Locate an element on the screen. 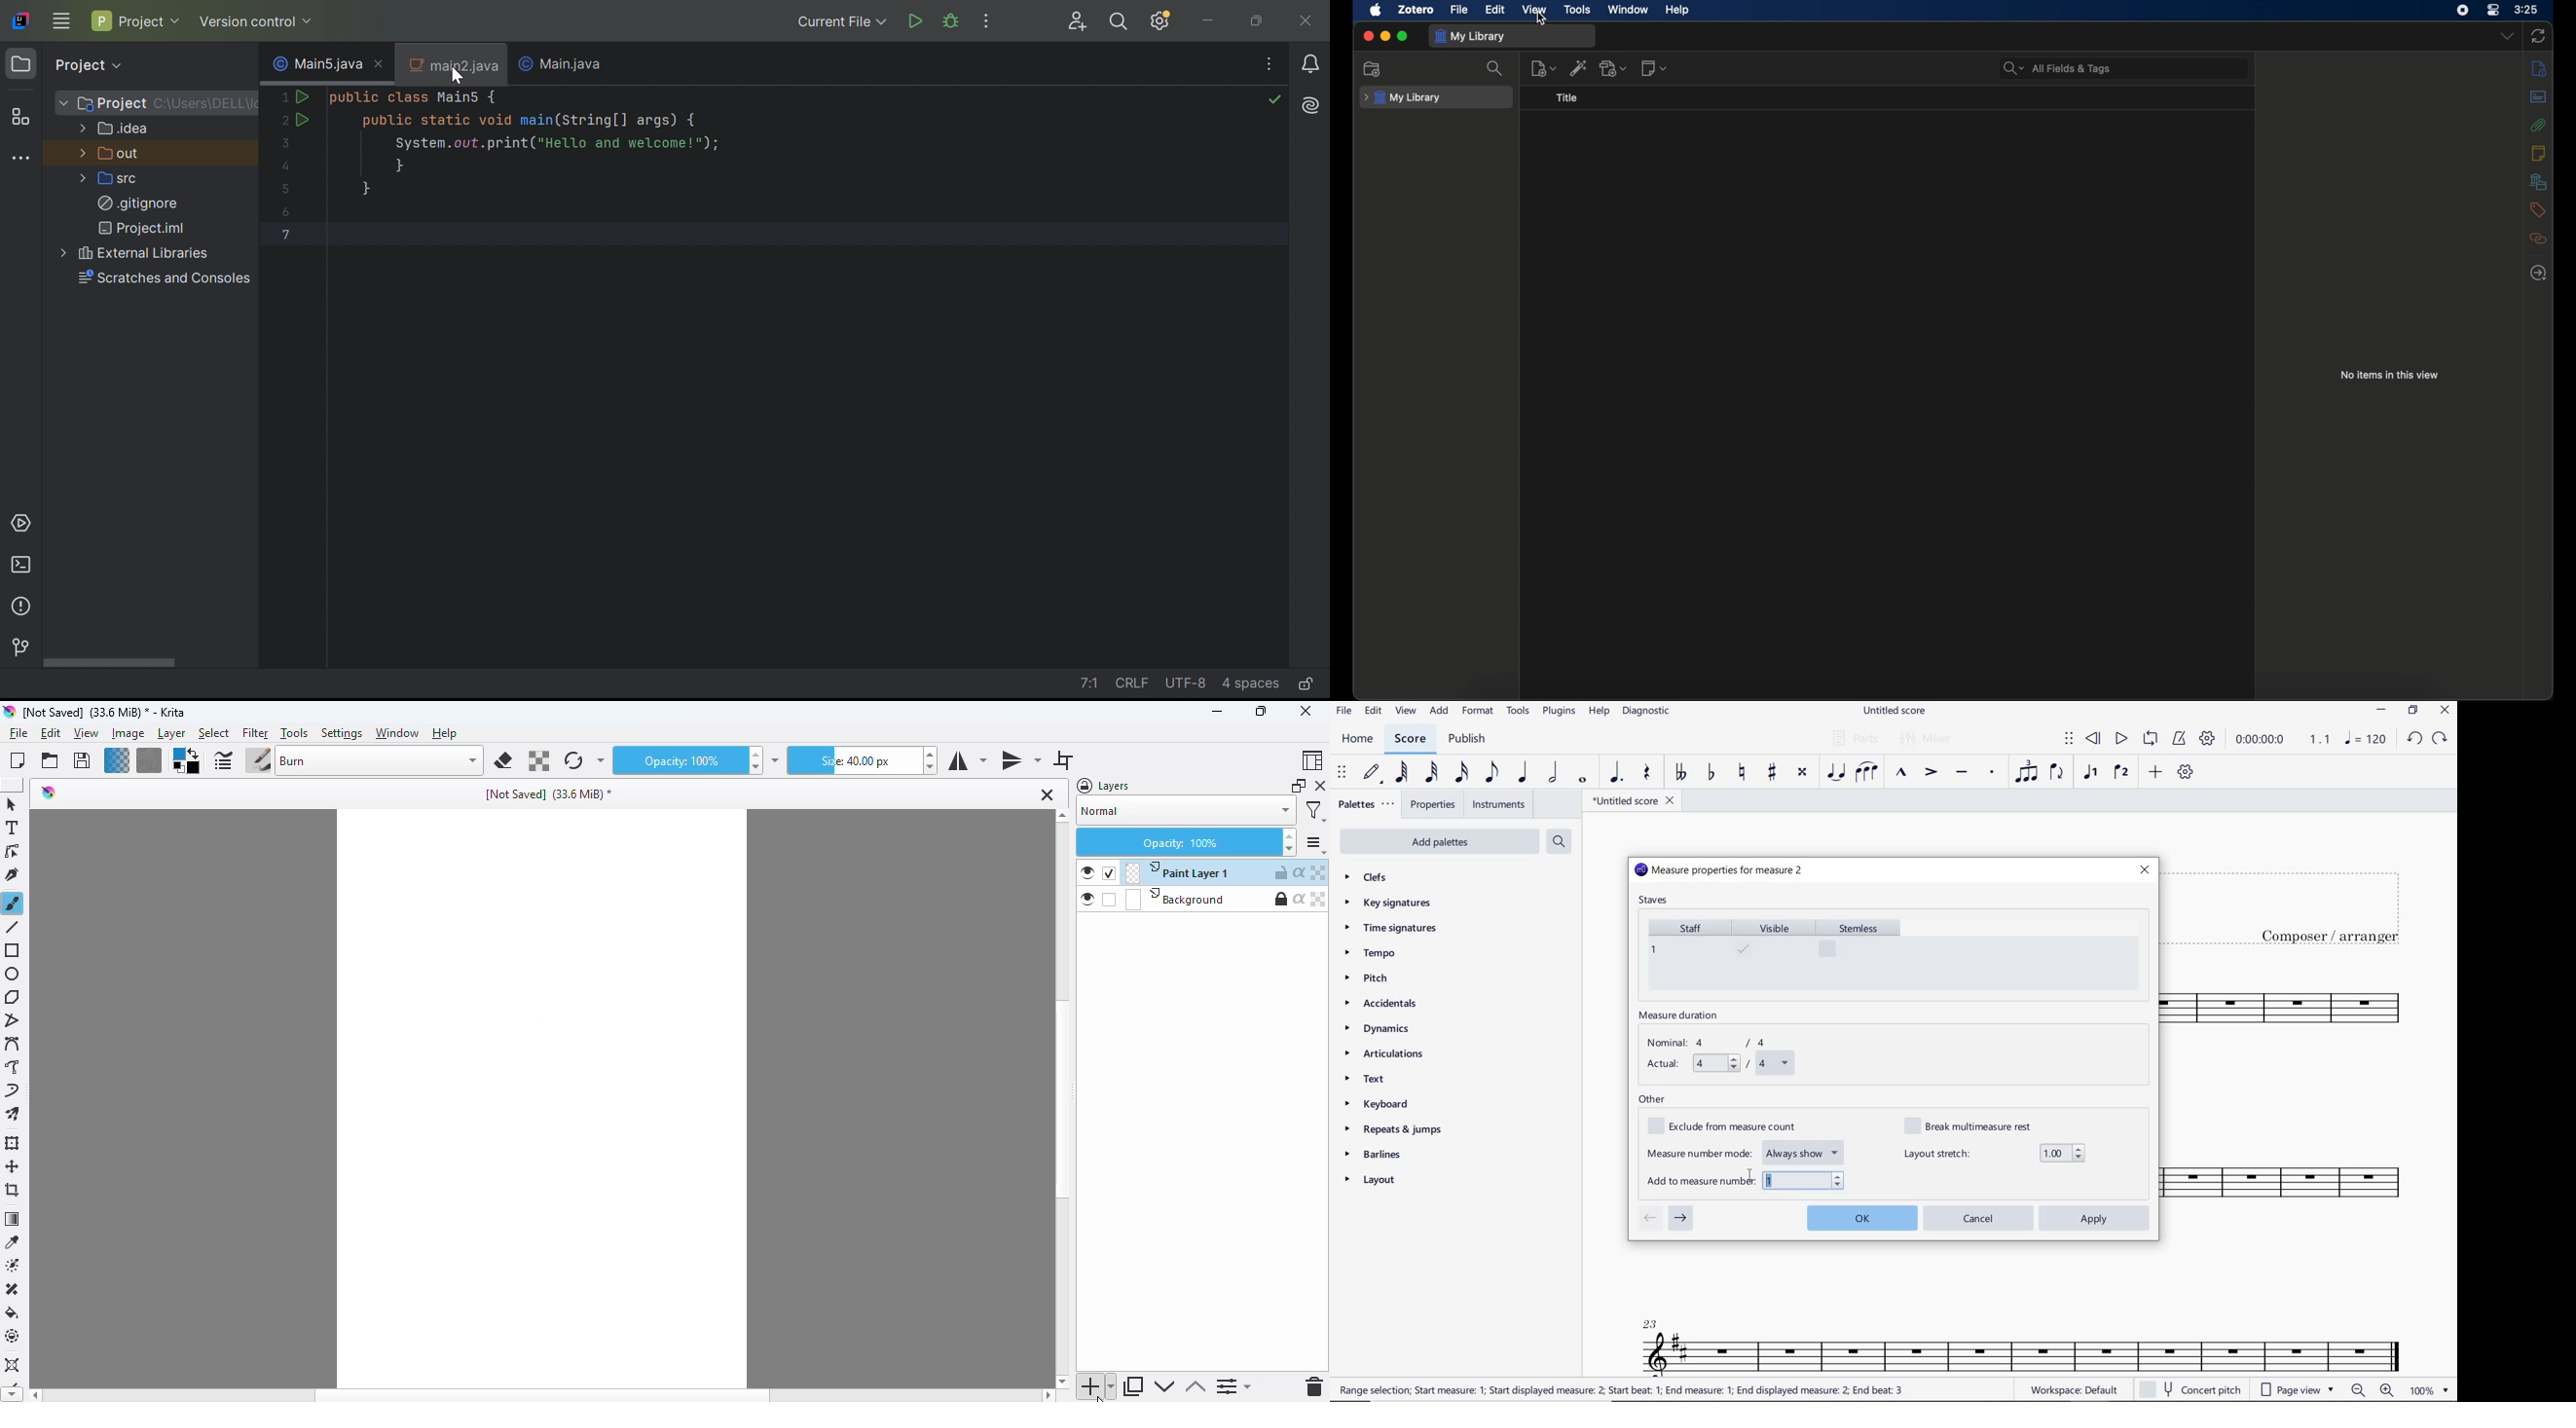  Main menu is located at coordinates (59, 22).